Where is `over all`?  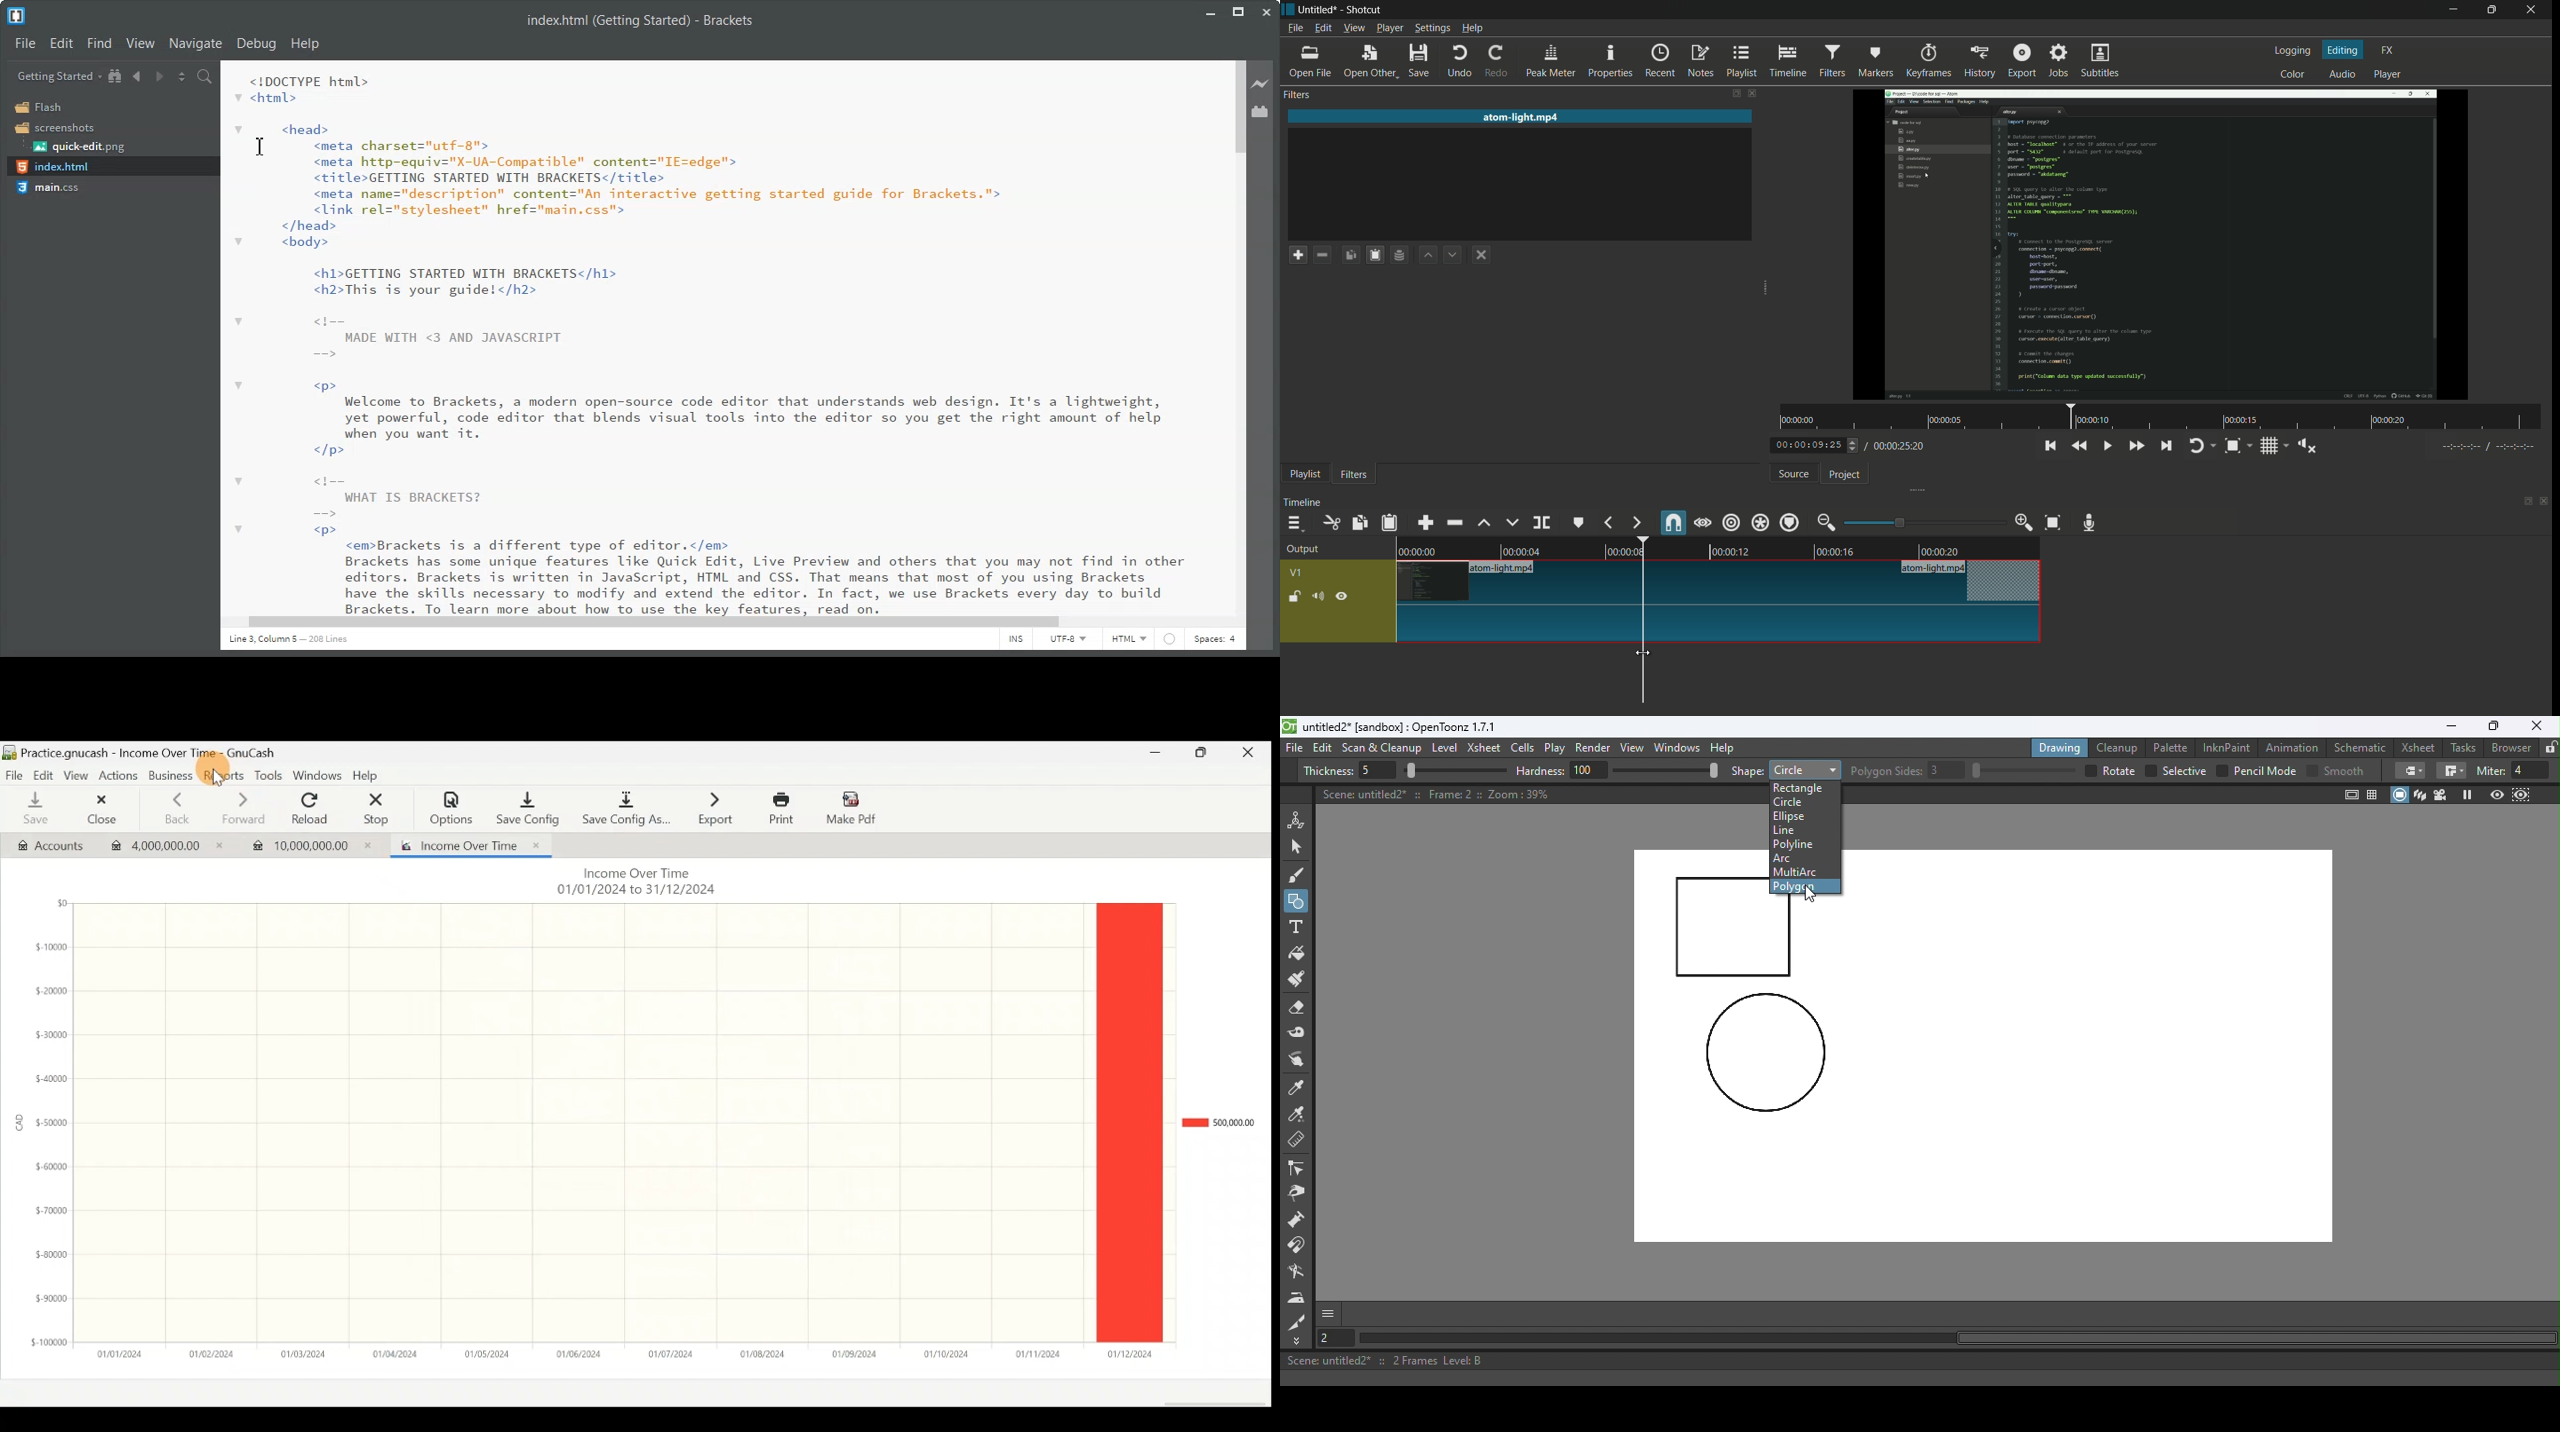
over all is located at coordinates (2121, 770).